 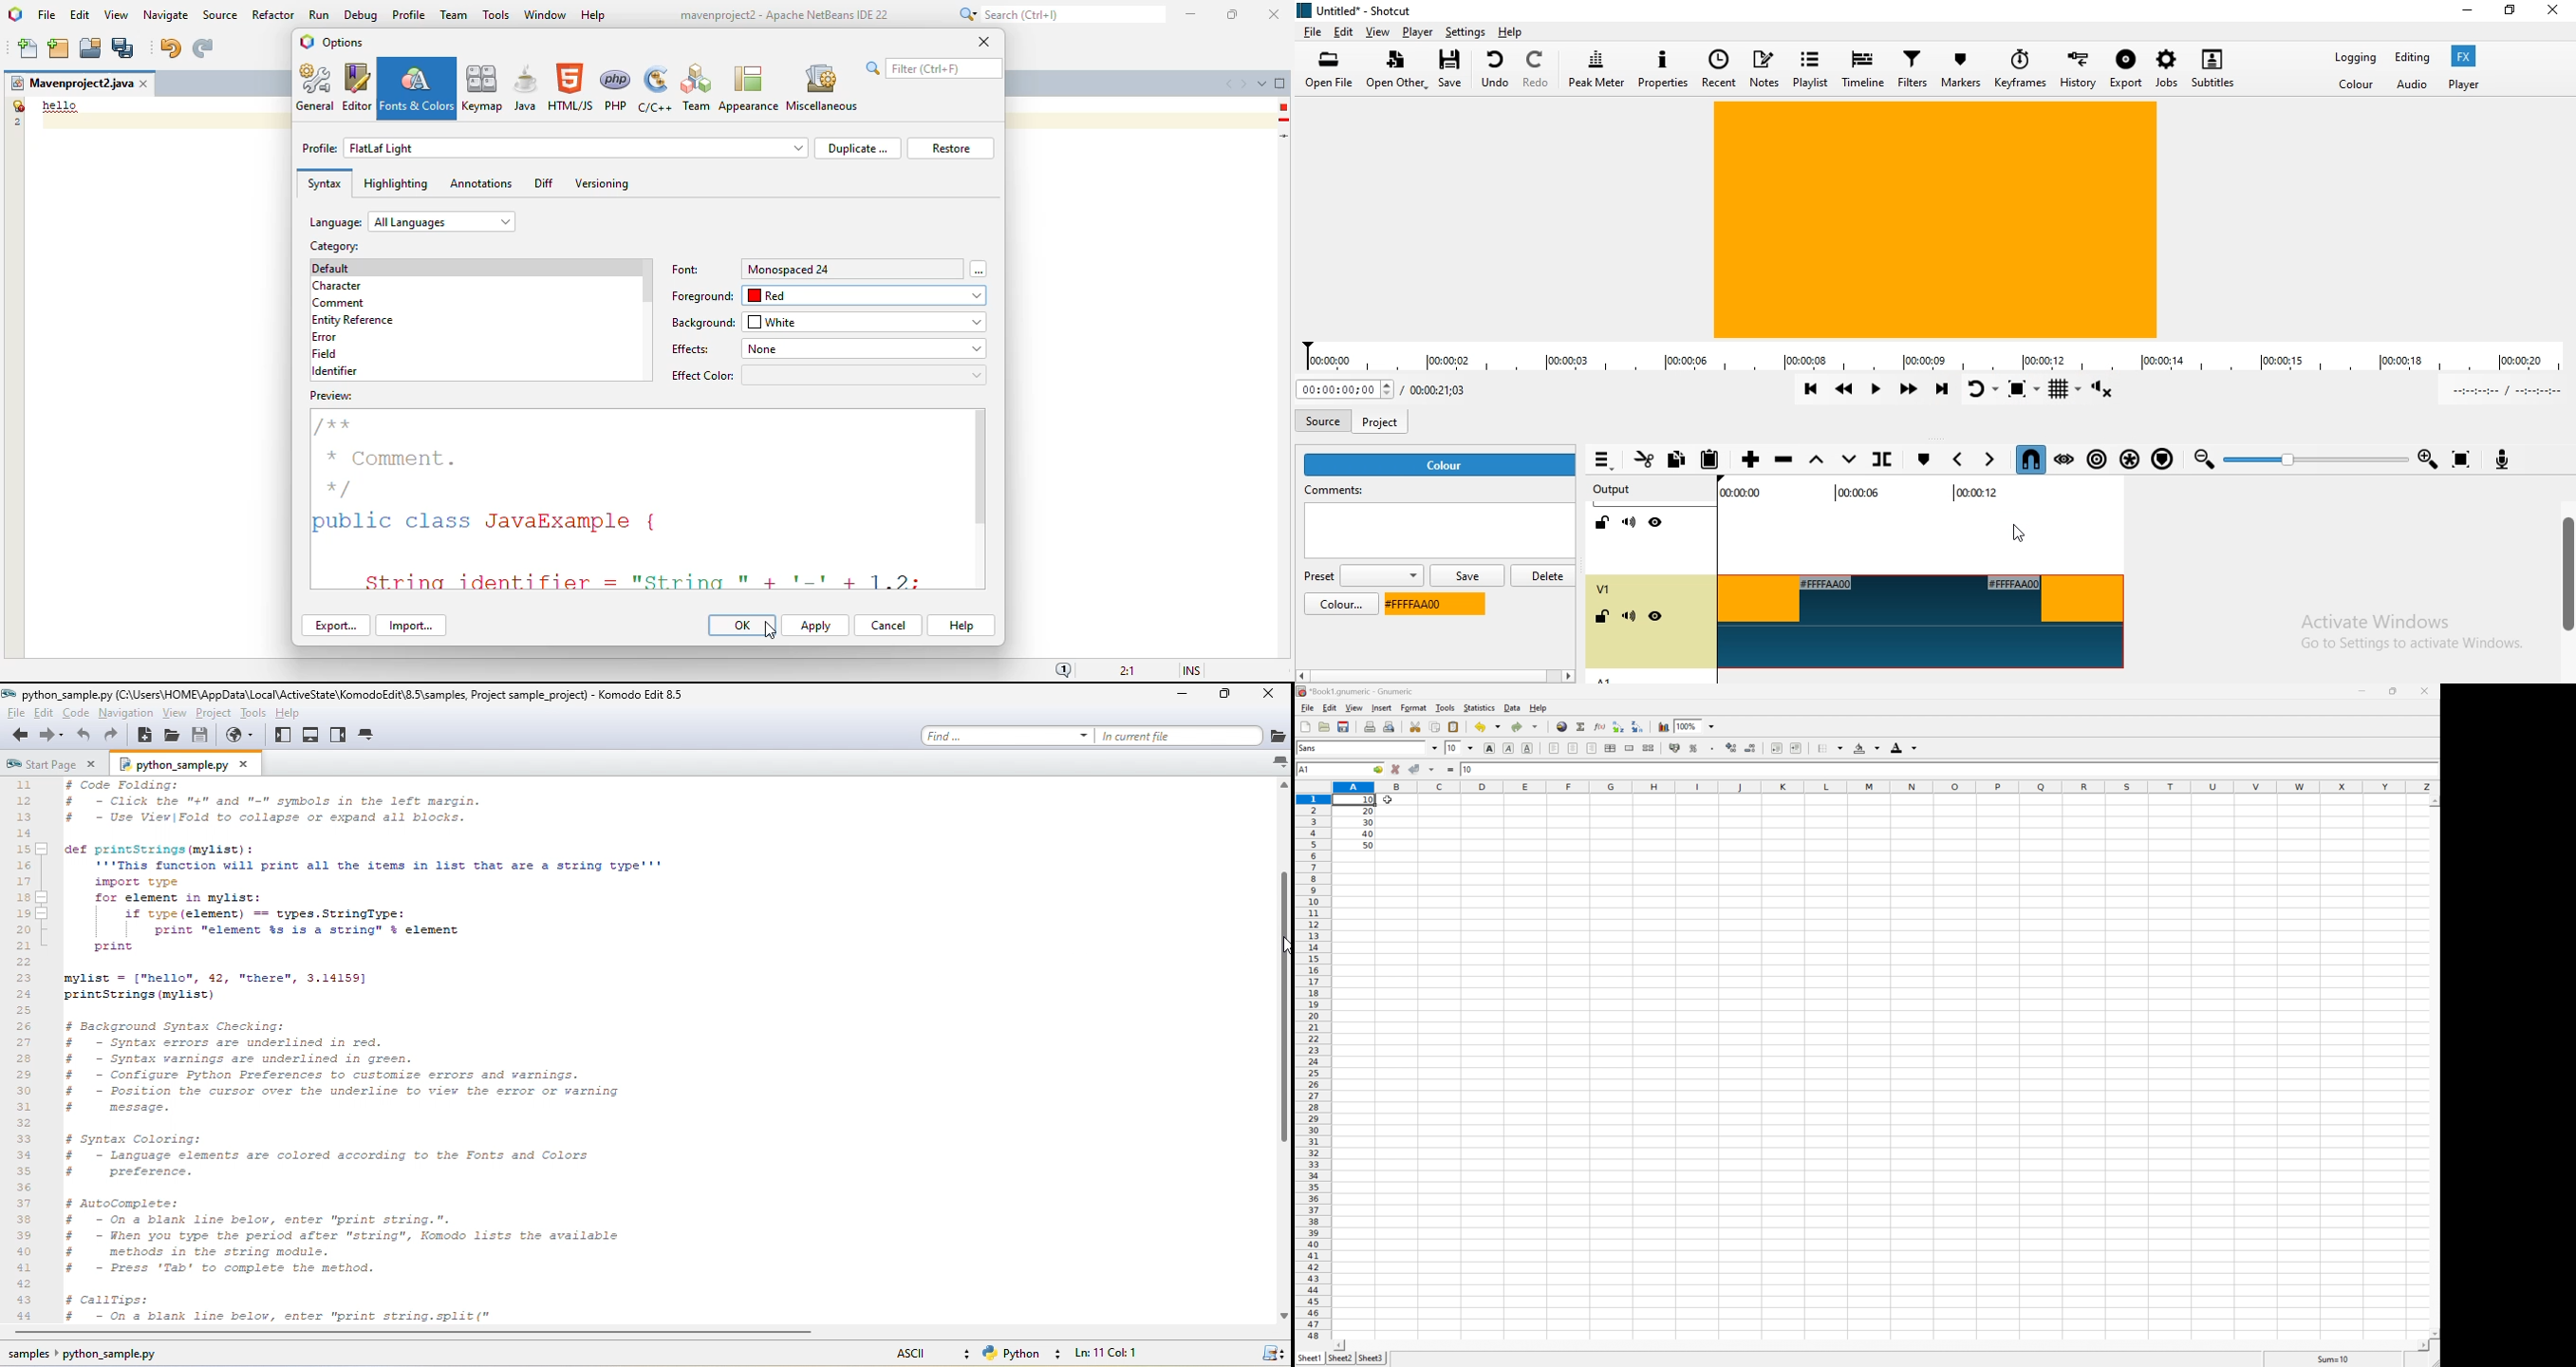 What do you see at coordinates (1611, 749) in the screenshot?
I see `Center horizontally across selection` at bounding box center [1611, 749].